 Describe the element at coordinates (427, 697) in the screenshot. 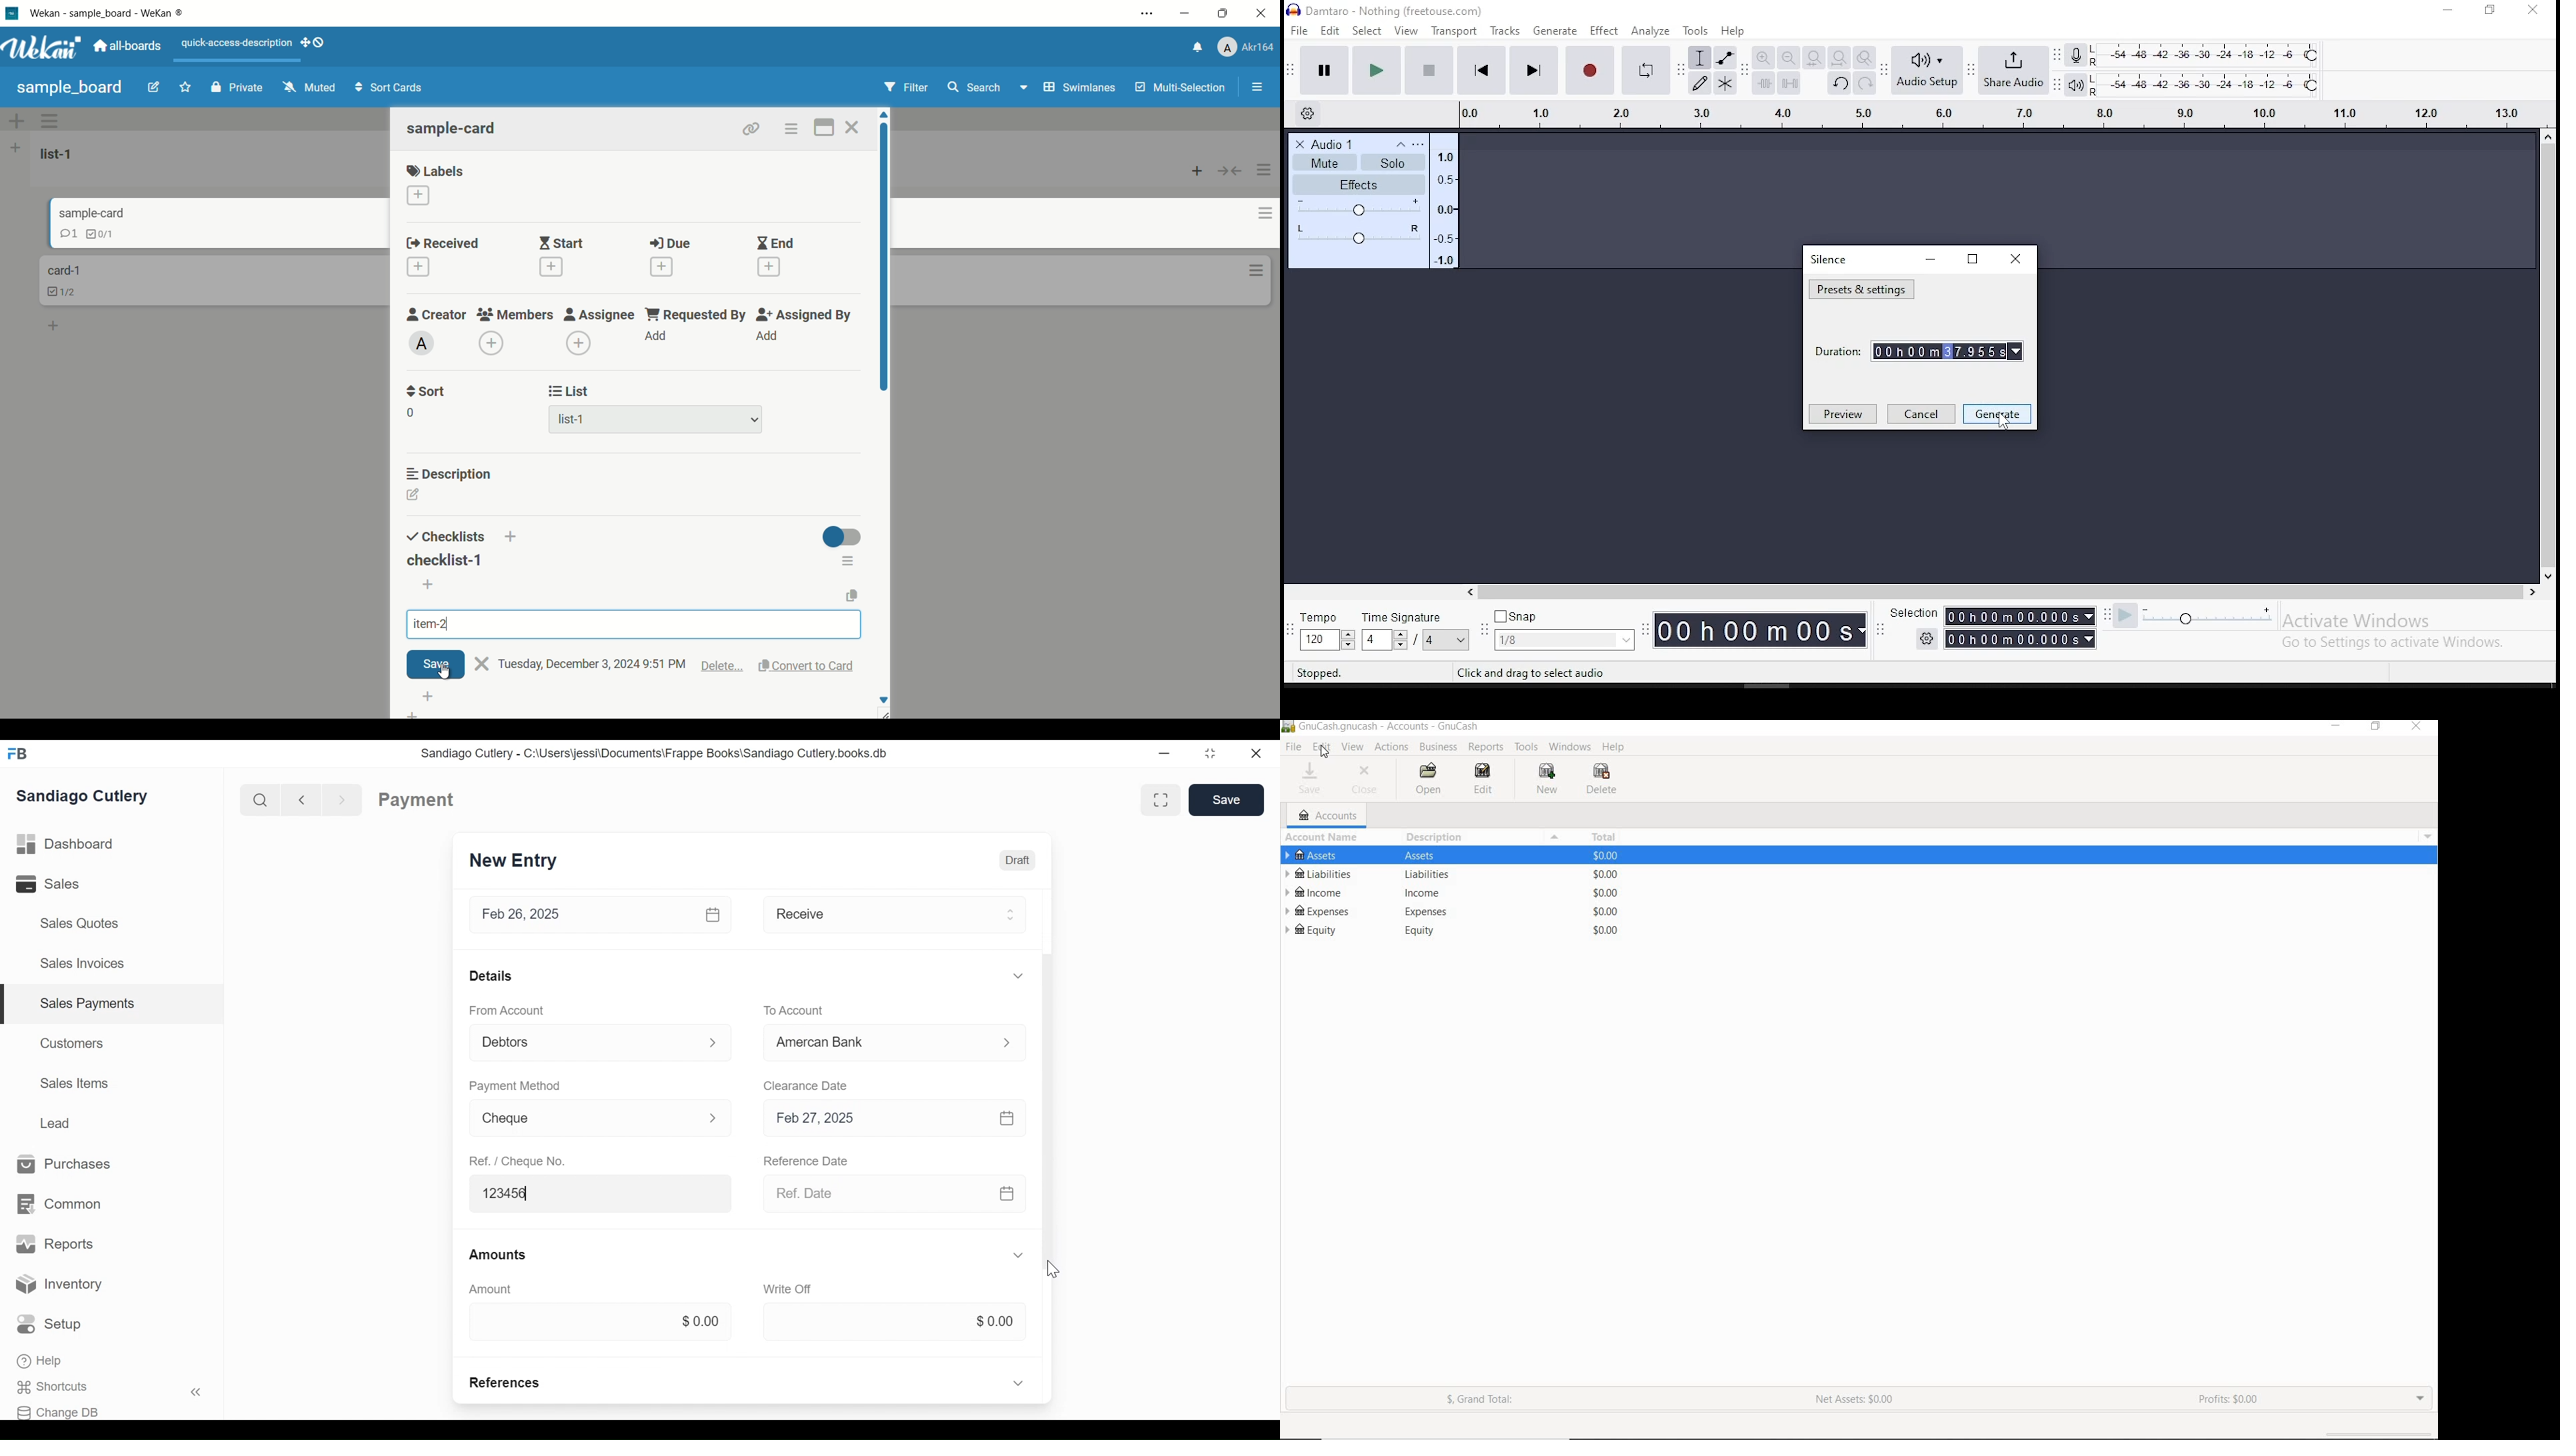

I see `add` at that location.